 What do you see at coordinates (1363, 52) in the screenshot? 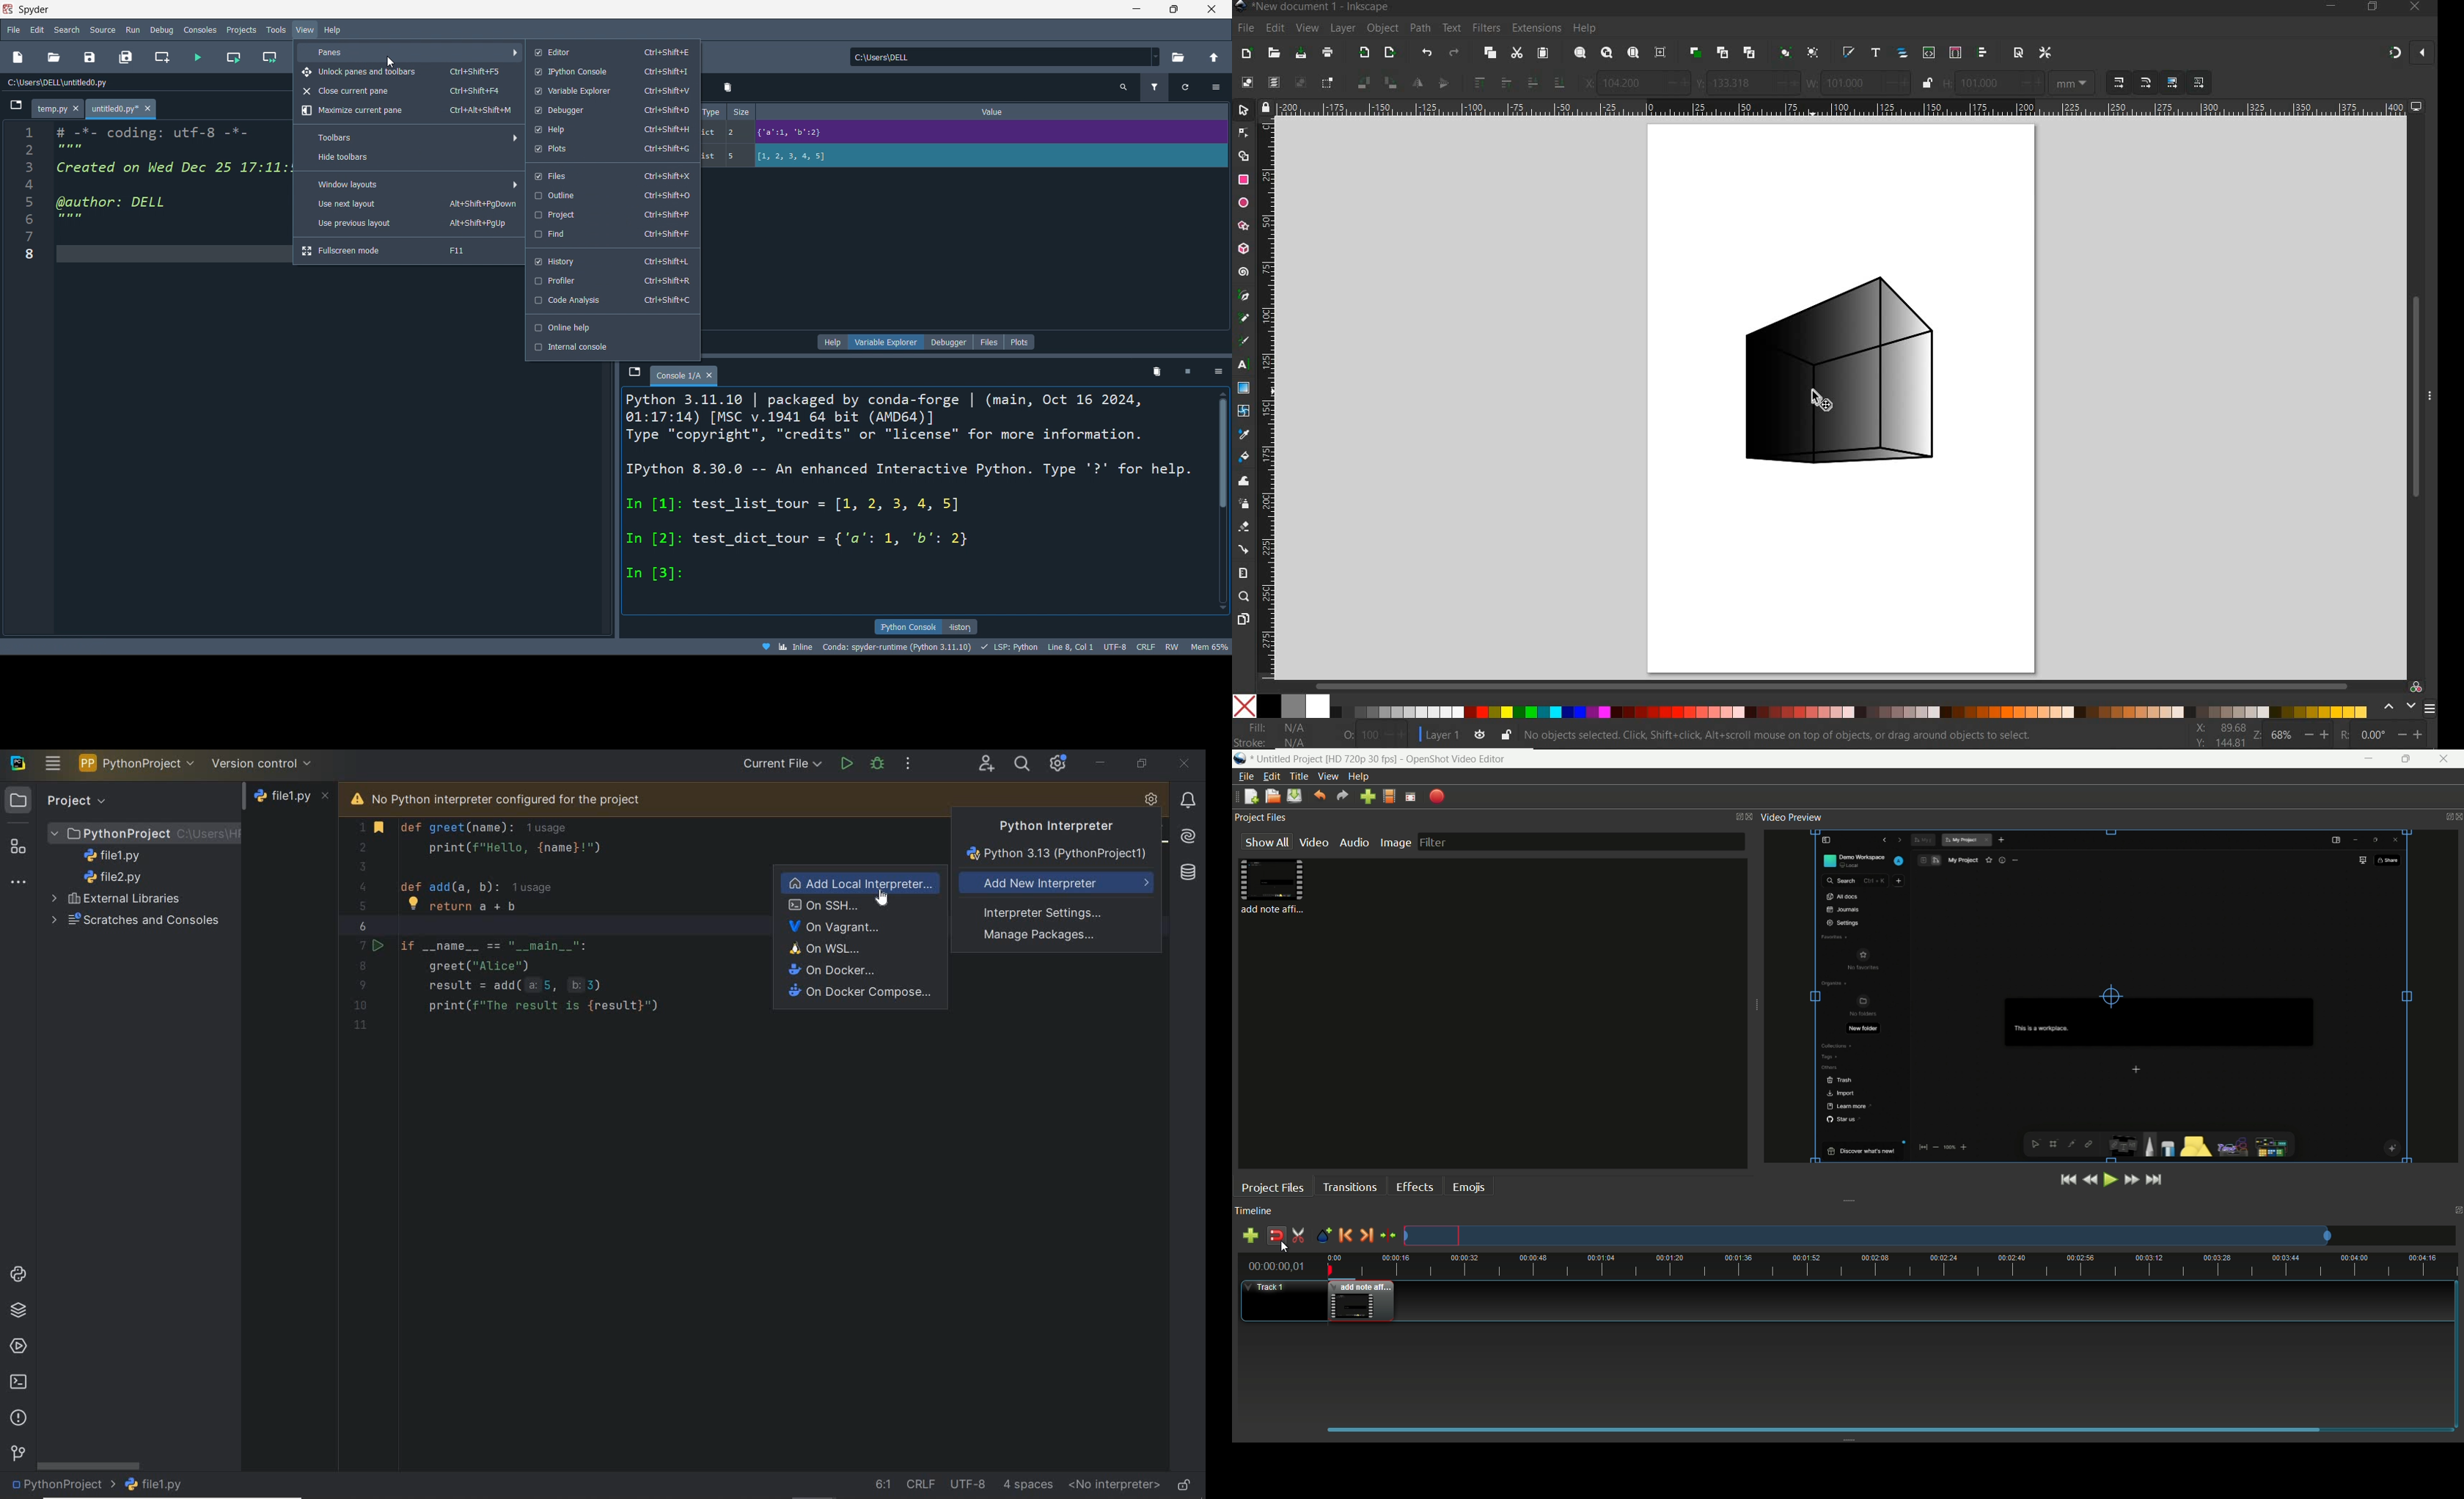
I see `IMPORT` at bounding box center [1363, 52].